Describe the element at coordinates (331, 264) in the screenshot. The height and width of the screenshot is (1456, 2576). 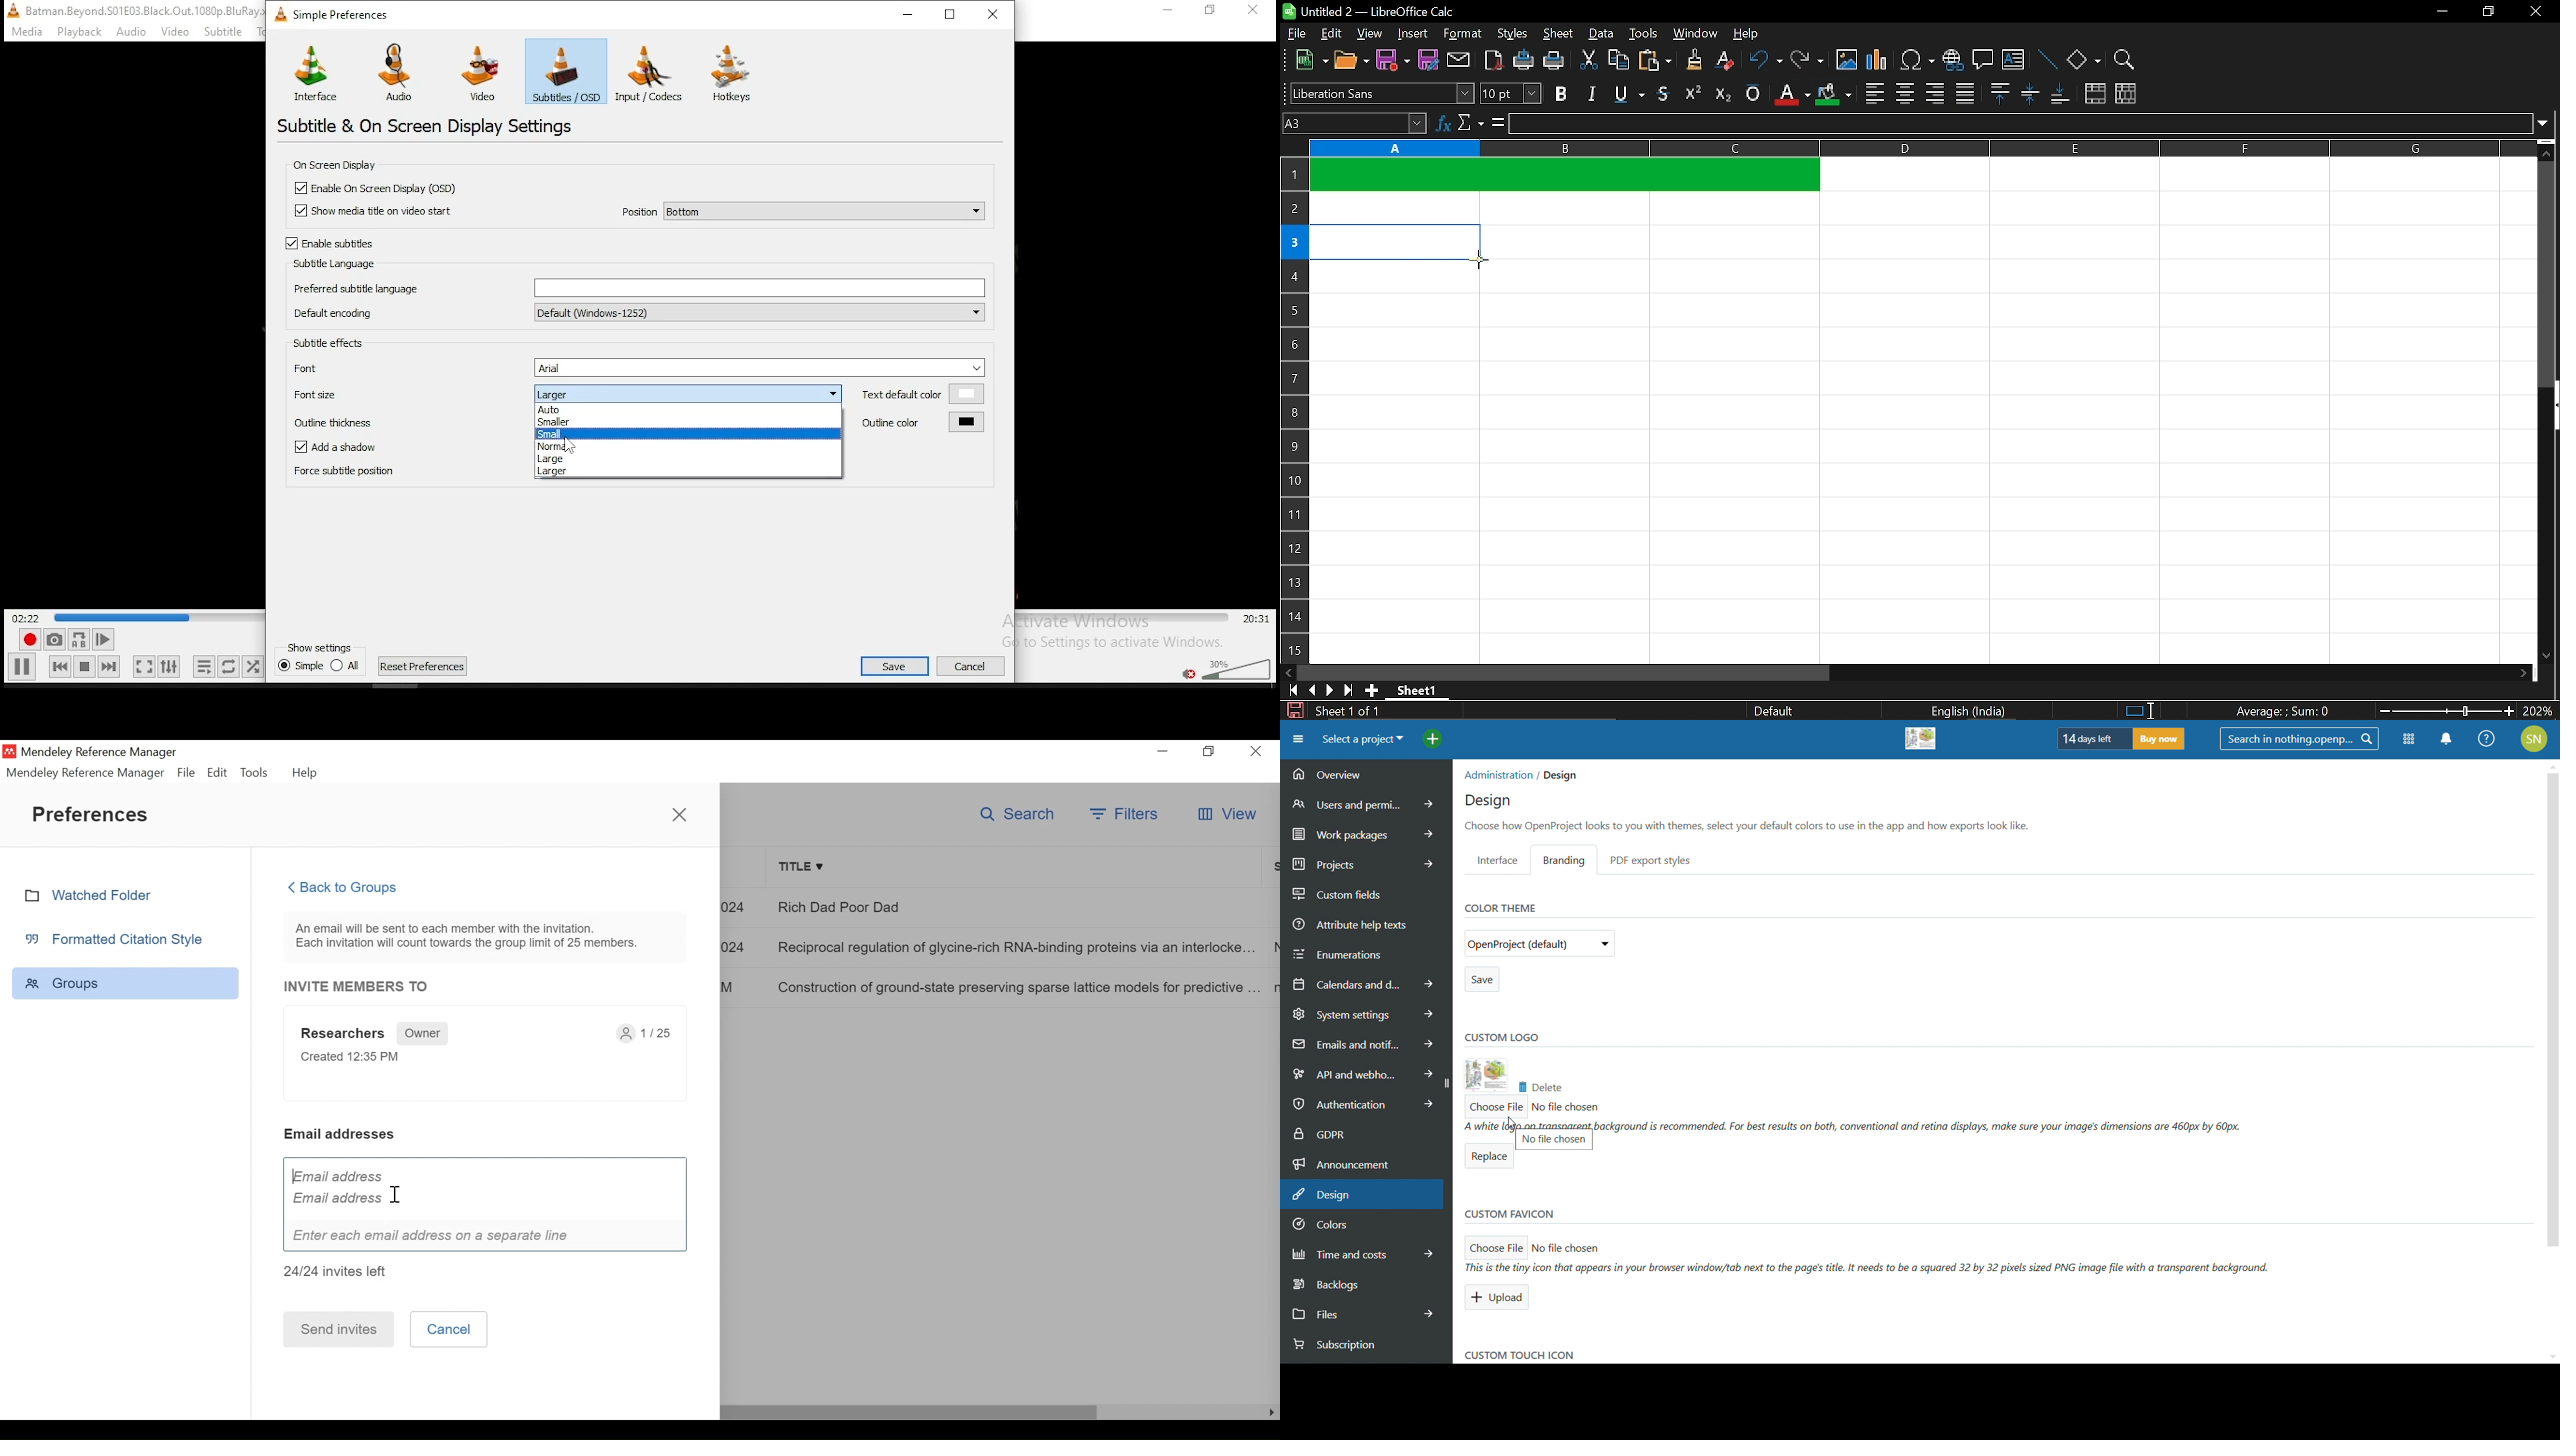
I see `subtitle language` at that location.